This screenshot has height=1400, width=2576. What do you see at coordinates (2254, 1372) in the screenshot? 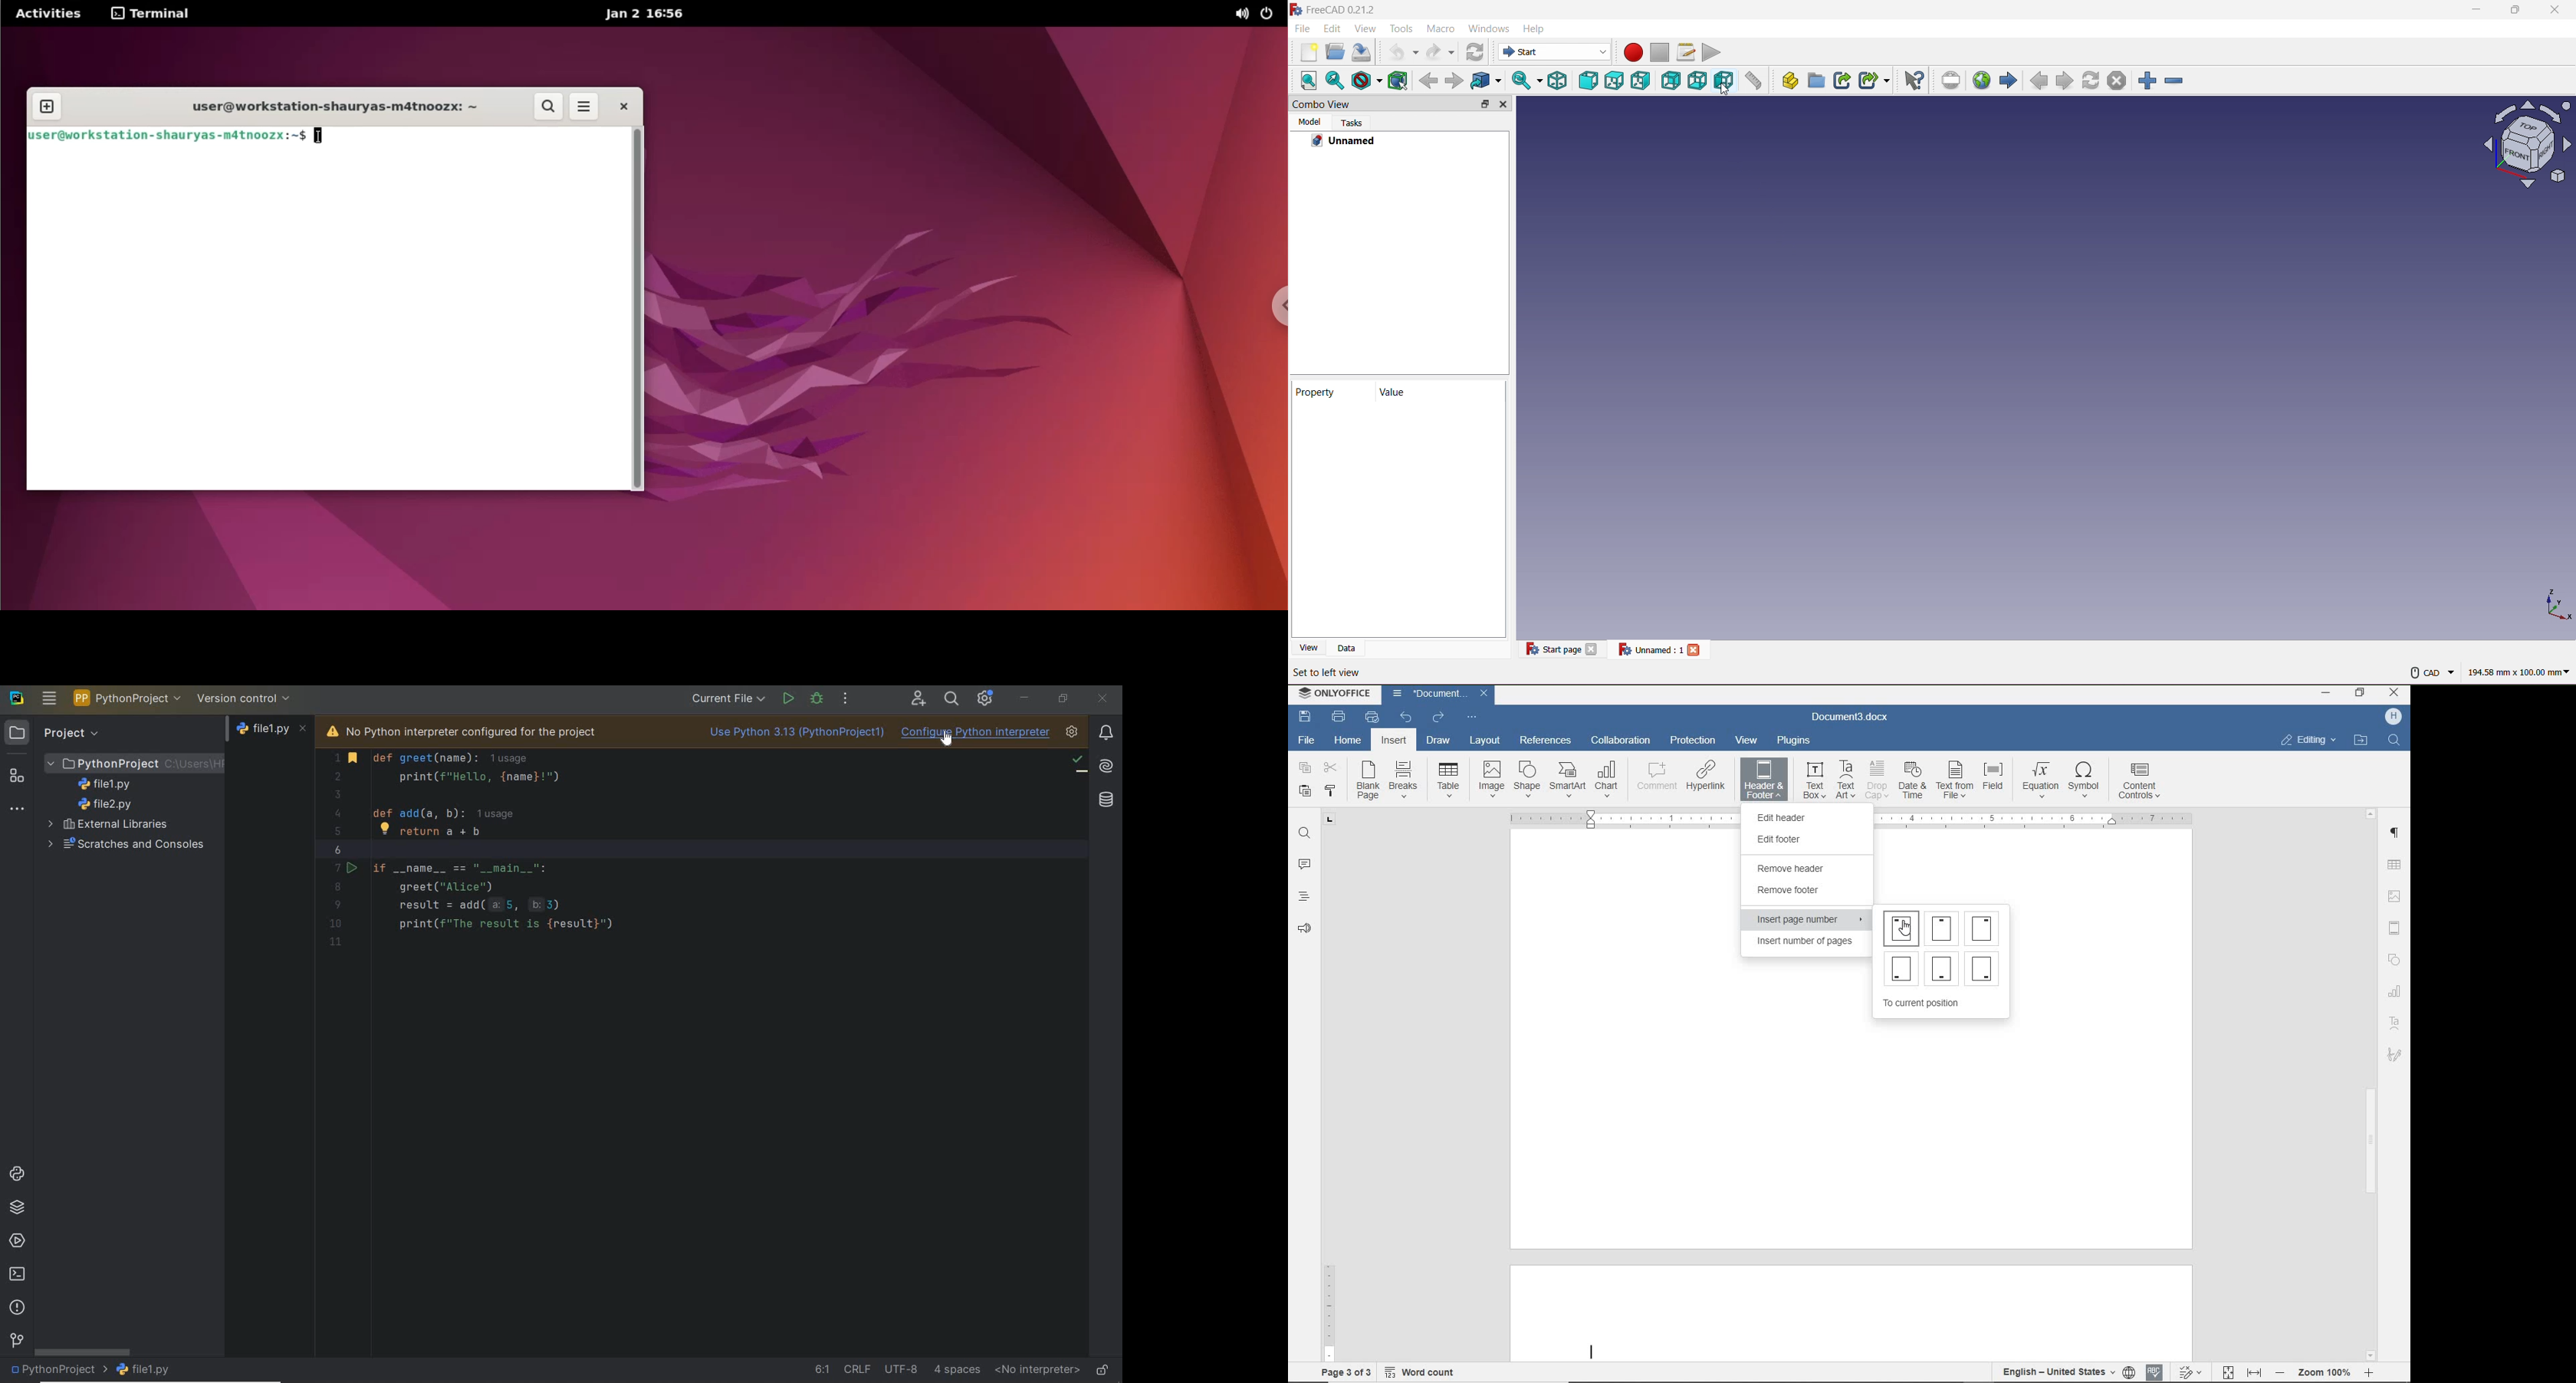
I see `FIT TO WIDTH` at bounding box center [2254, 1372].